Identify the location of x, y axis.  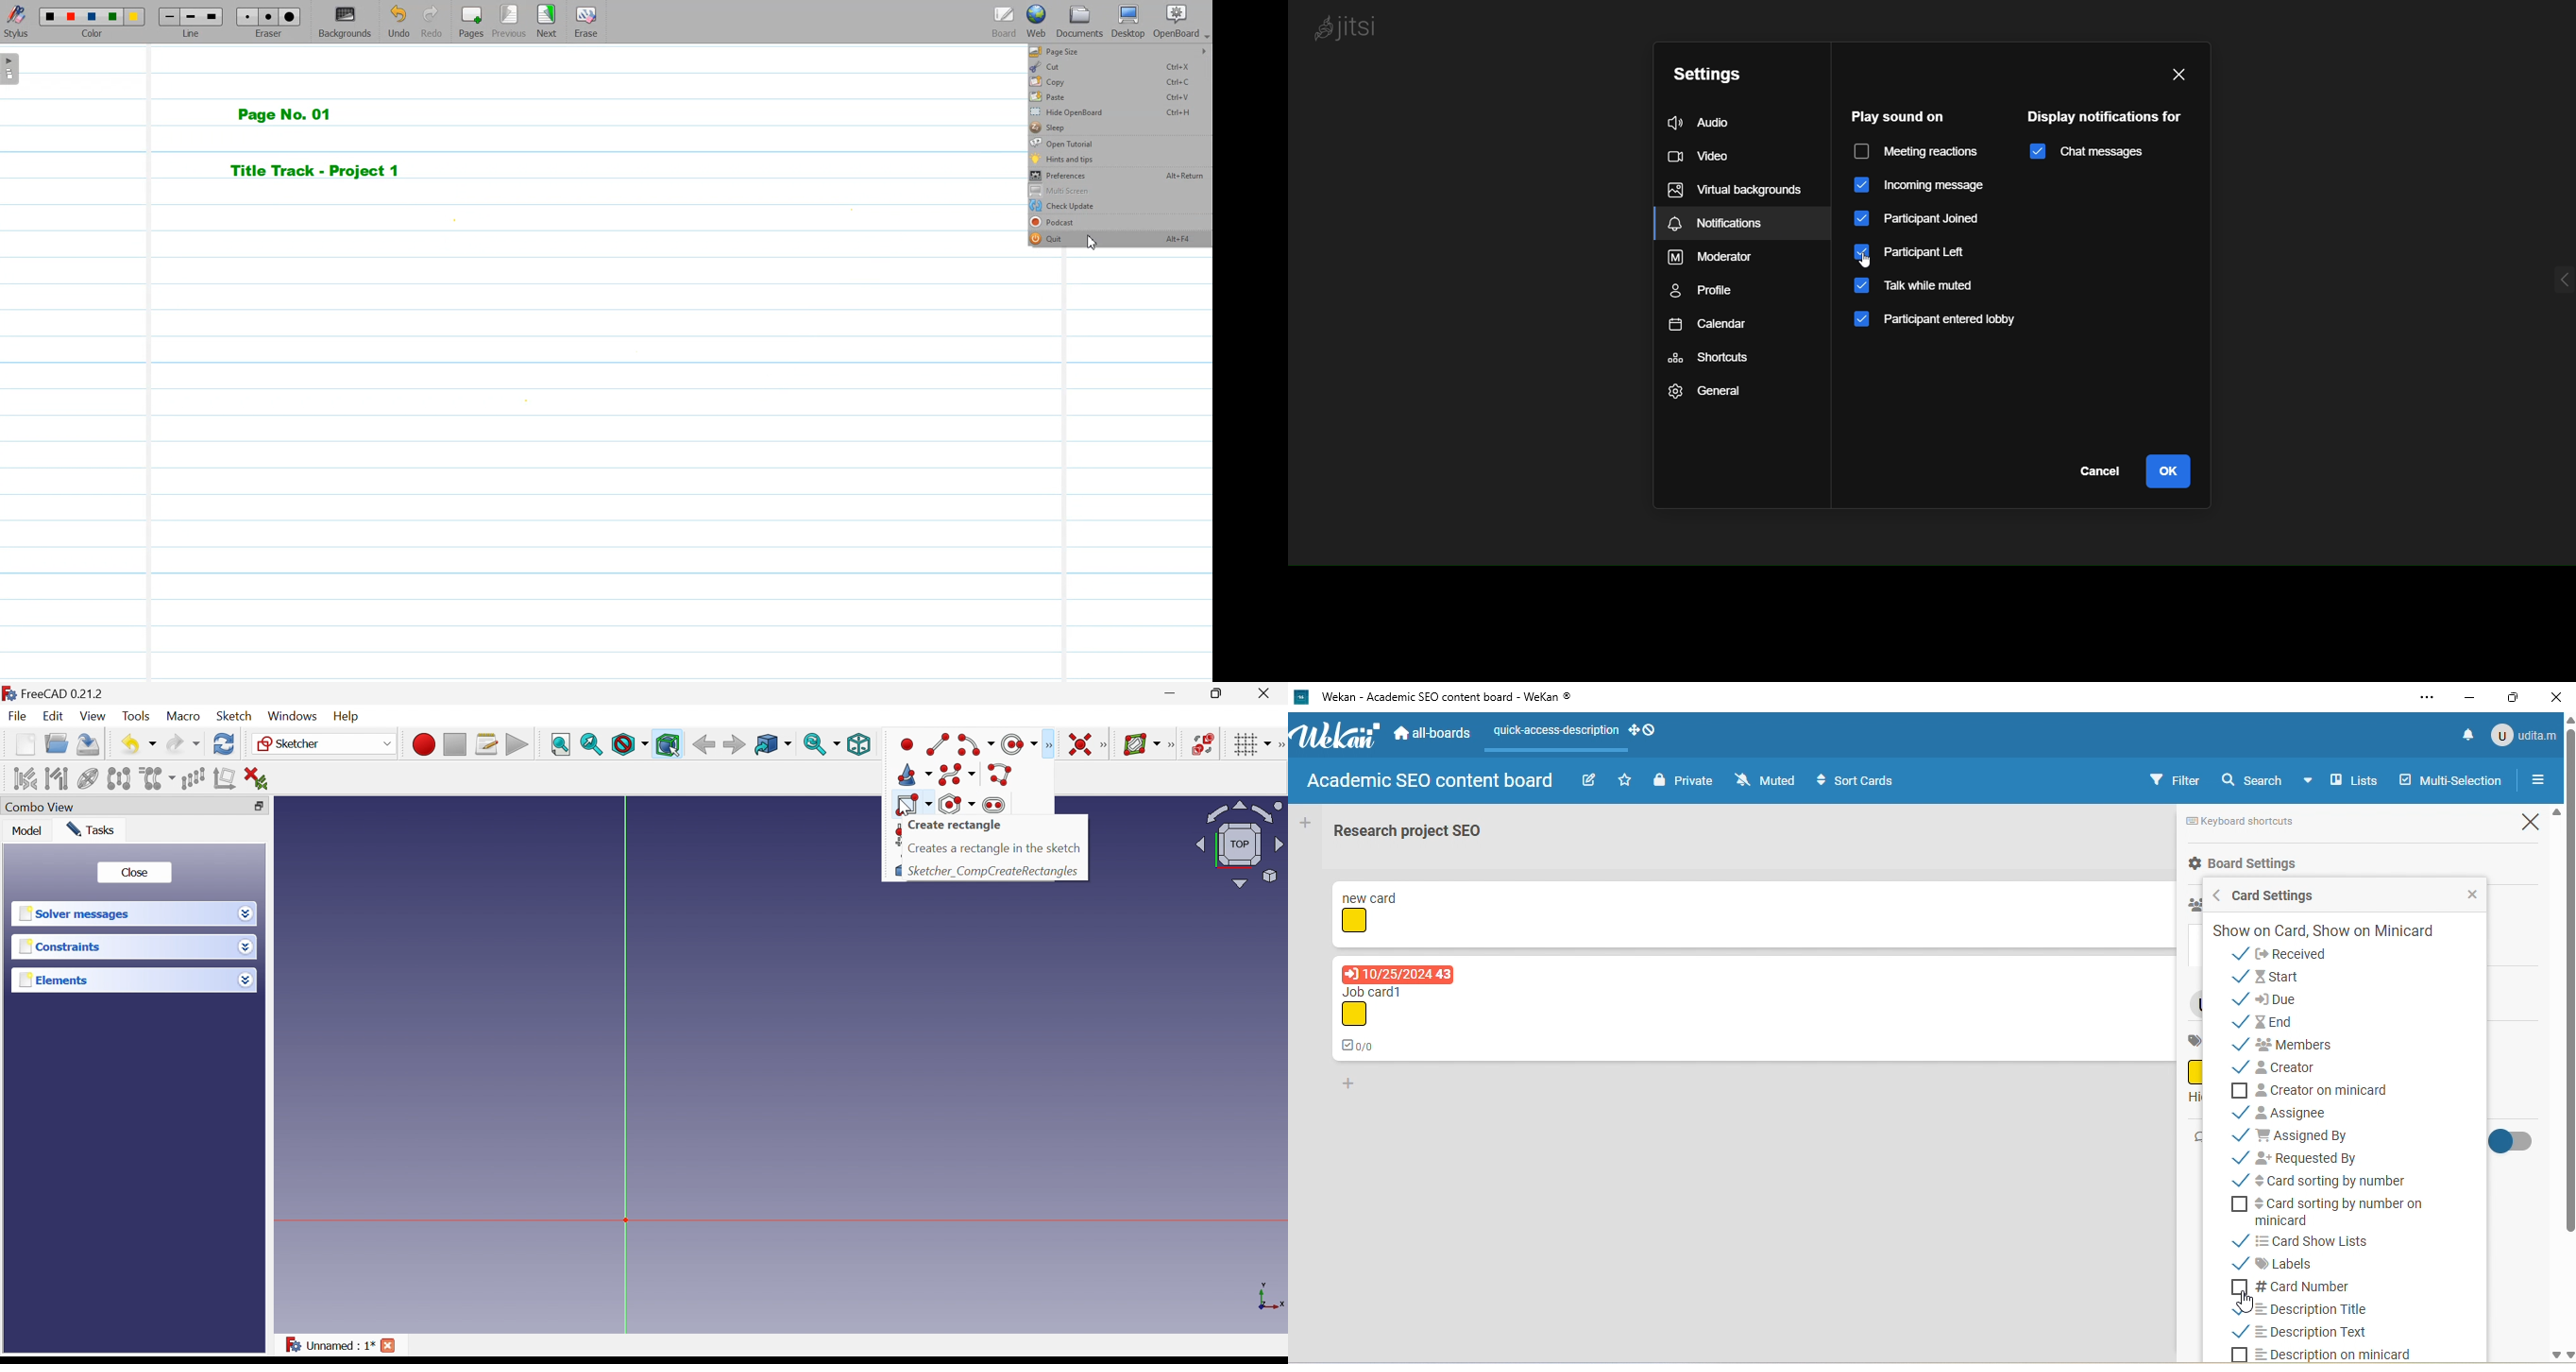
(1269, 1296).